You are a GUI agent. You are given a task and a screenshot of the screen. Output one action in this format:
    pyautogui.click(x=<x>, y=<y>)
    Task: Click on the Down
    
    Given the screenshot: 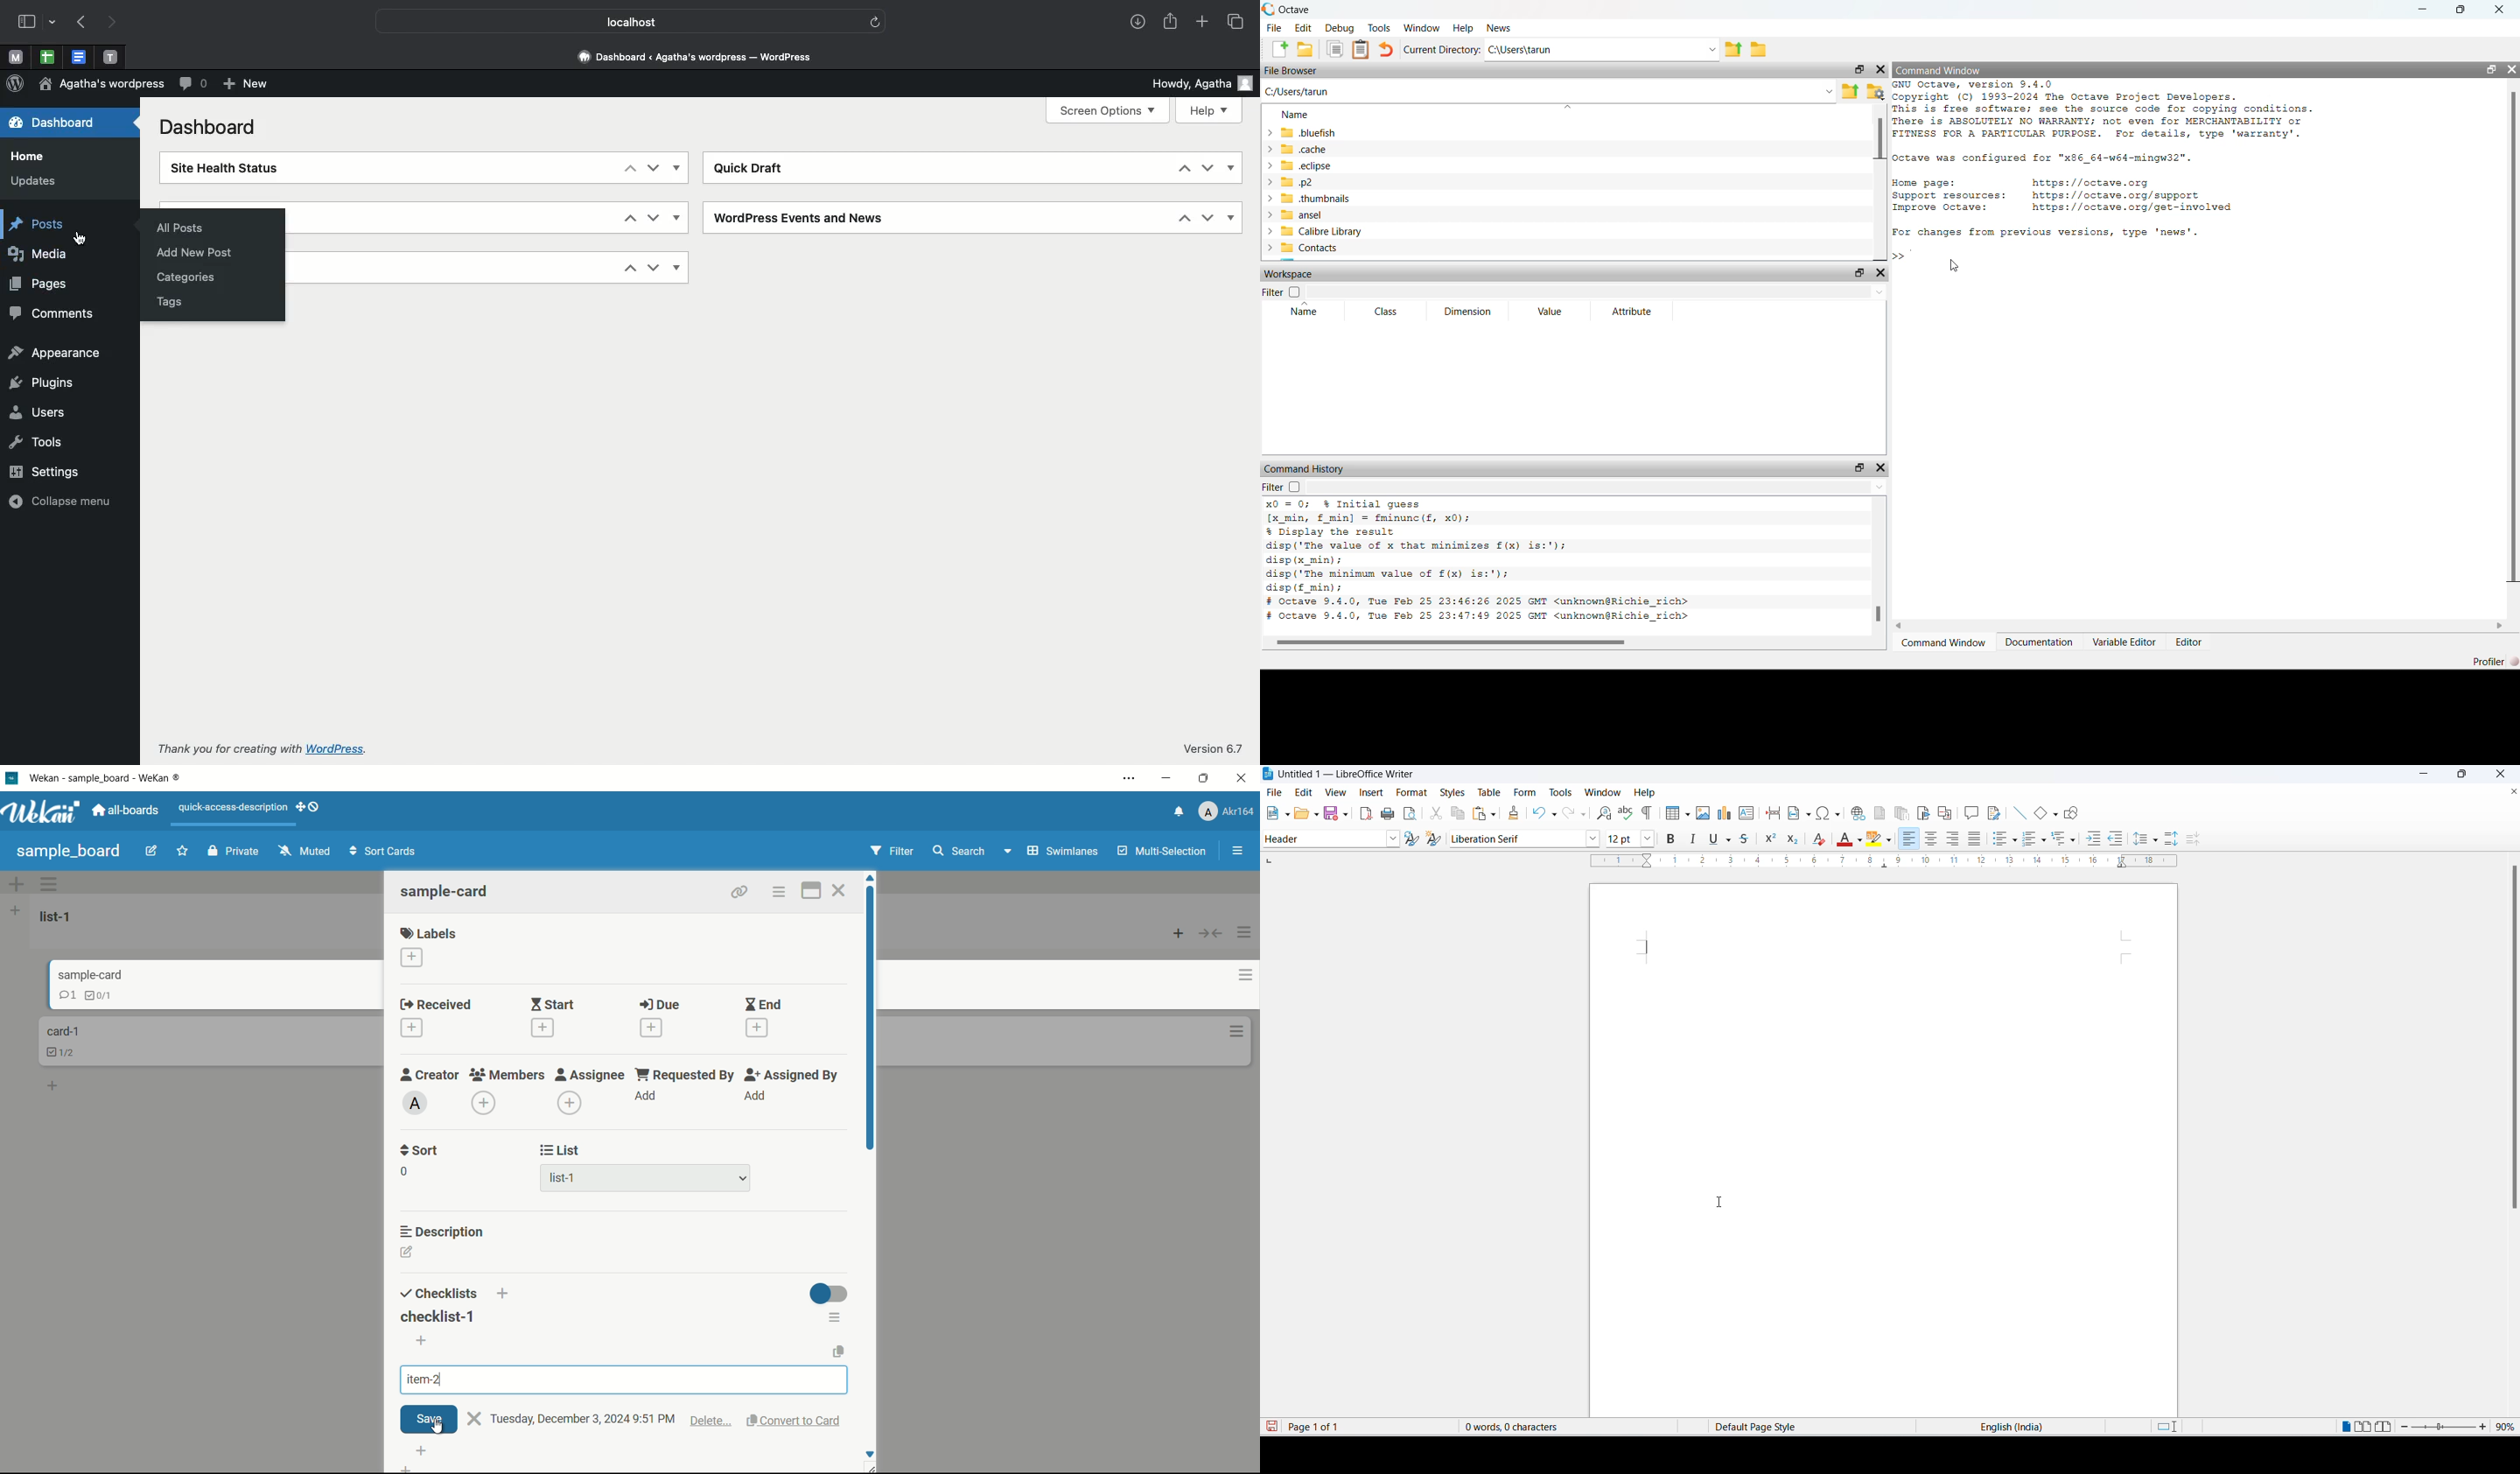 What is the action you would take?
    pyautogui.click(x=654, y=267)
    